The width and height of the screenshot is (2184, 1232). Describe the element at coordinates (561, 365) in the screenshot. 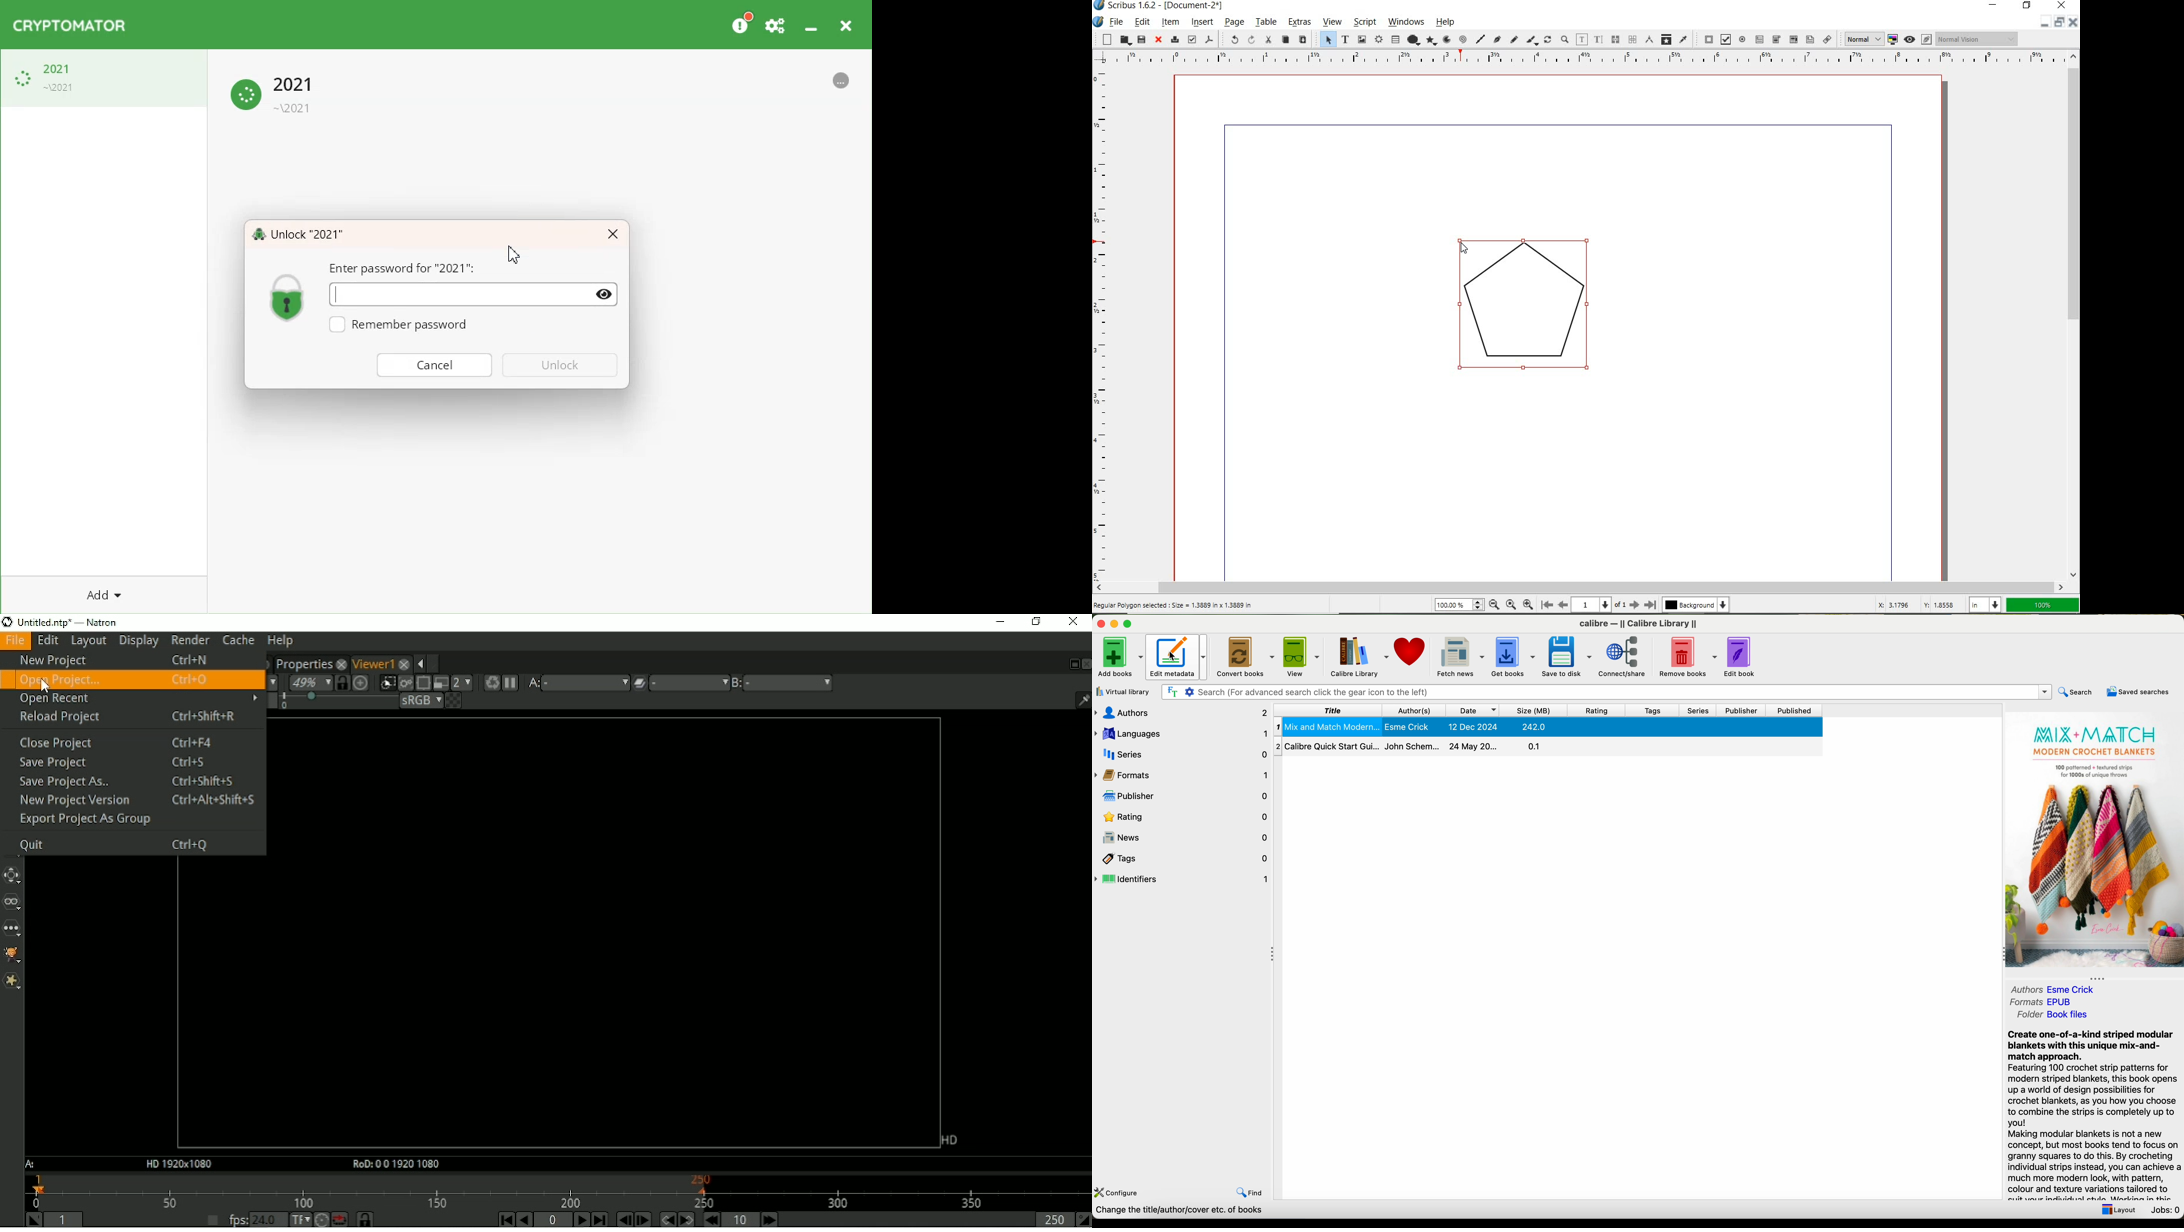

I see `Unlock` at that location.